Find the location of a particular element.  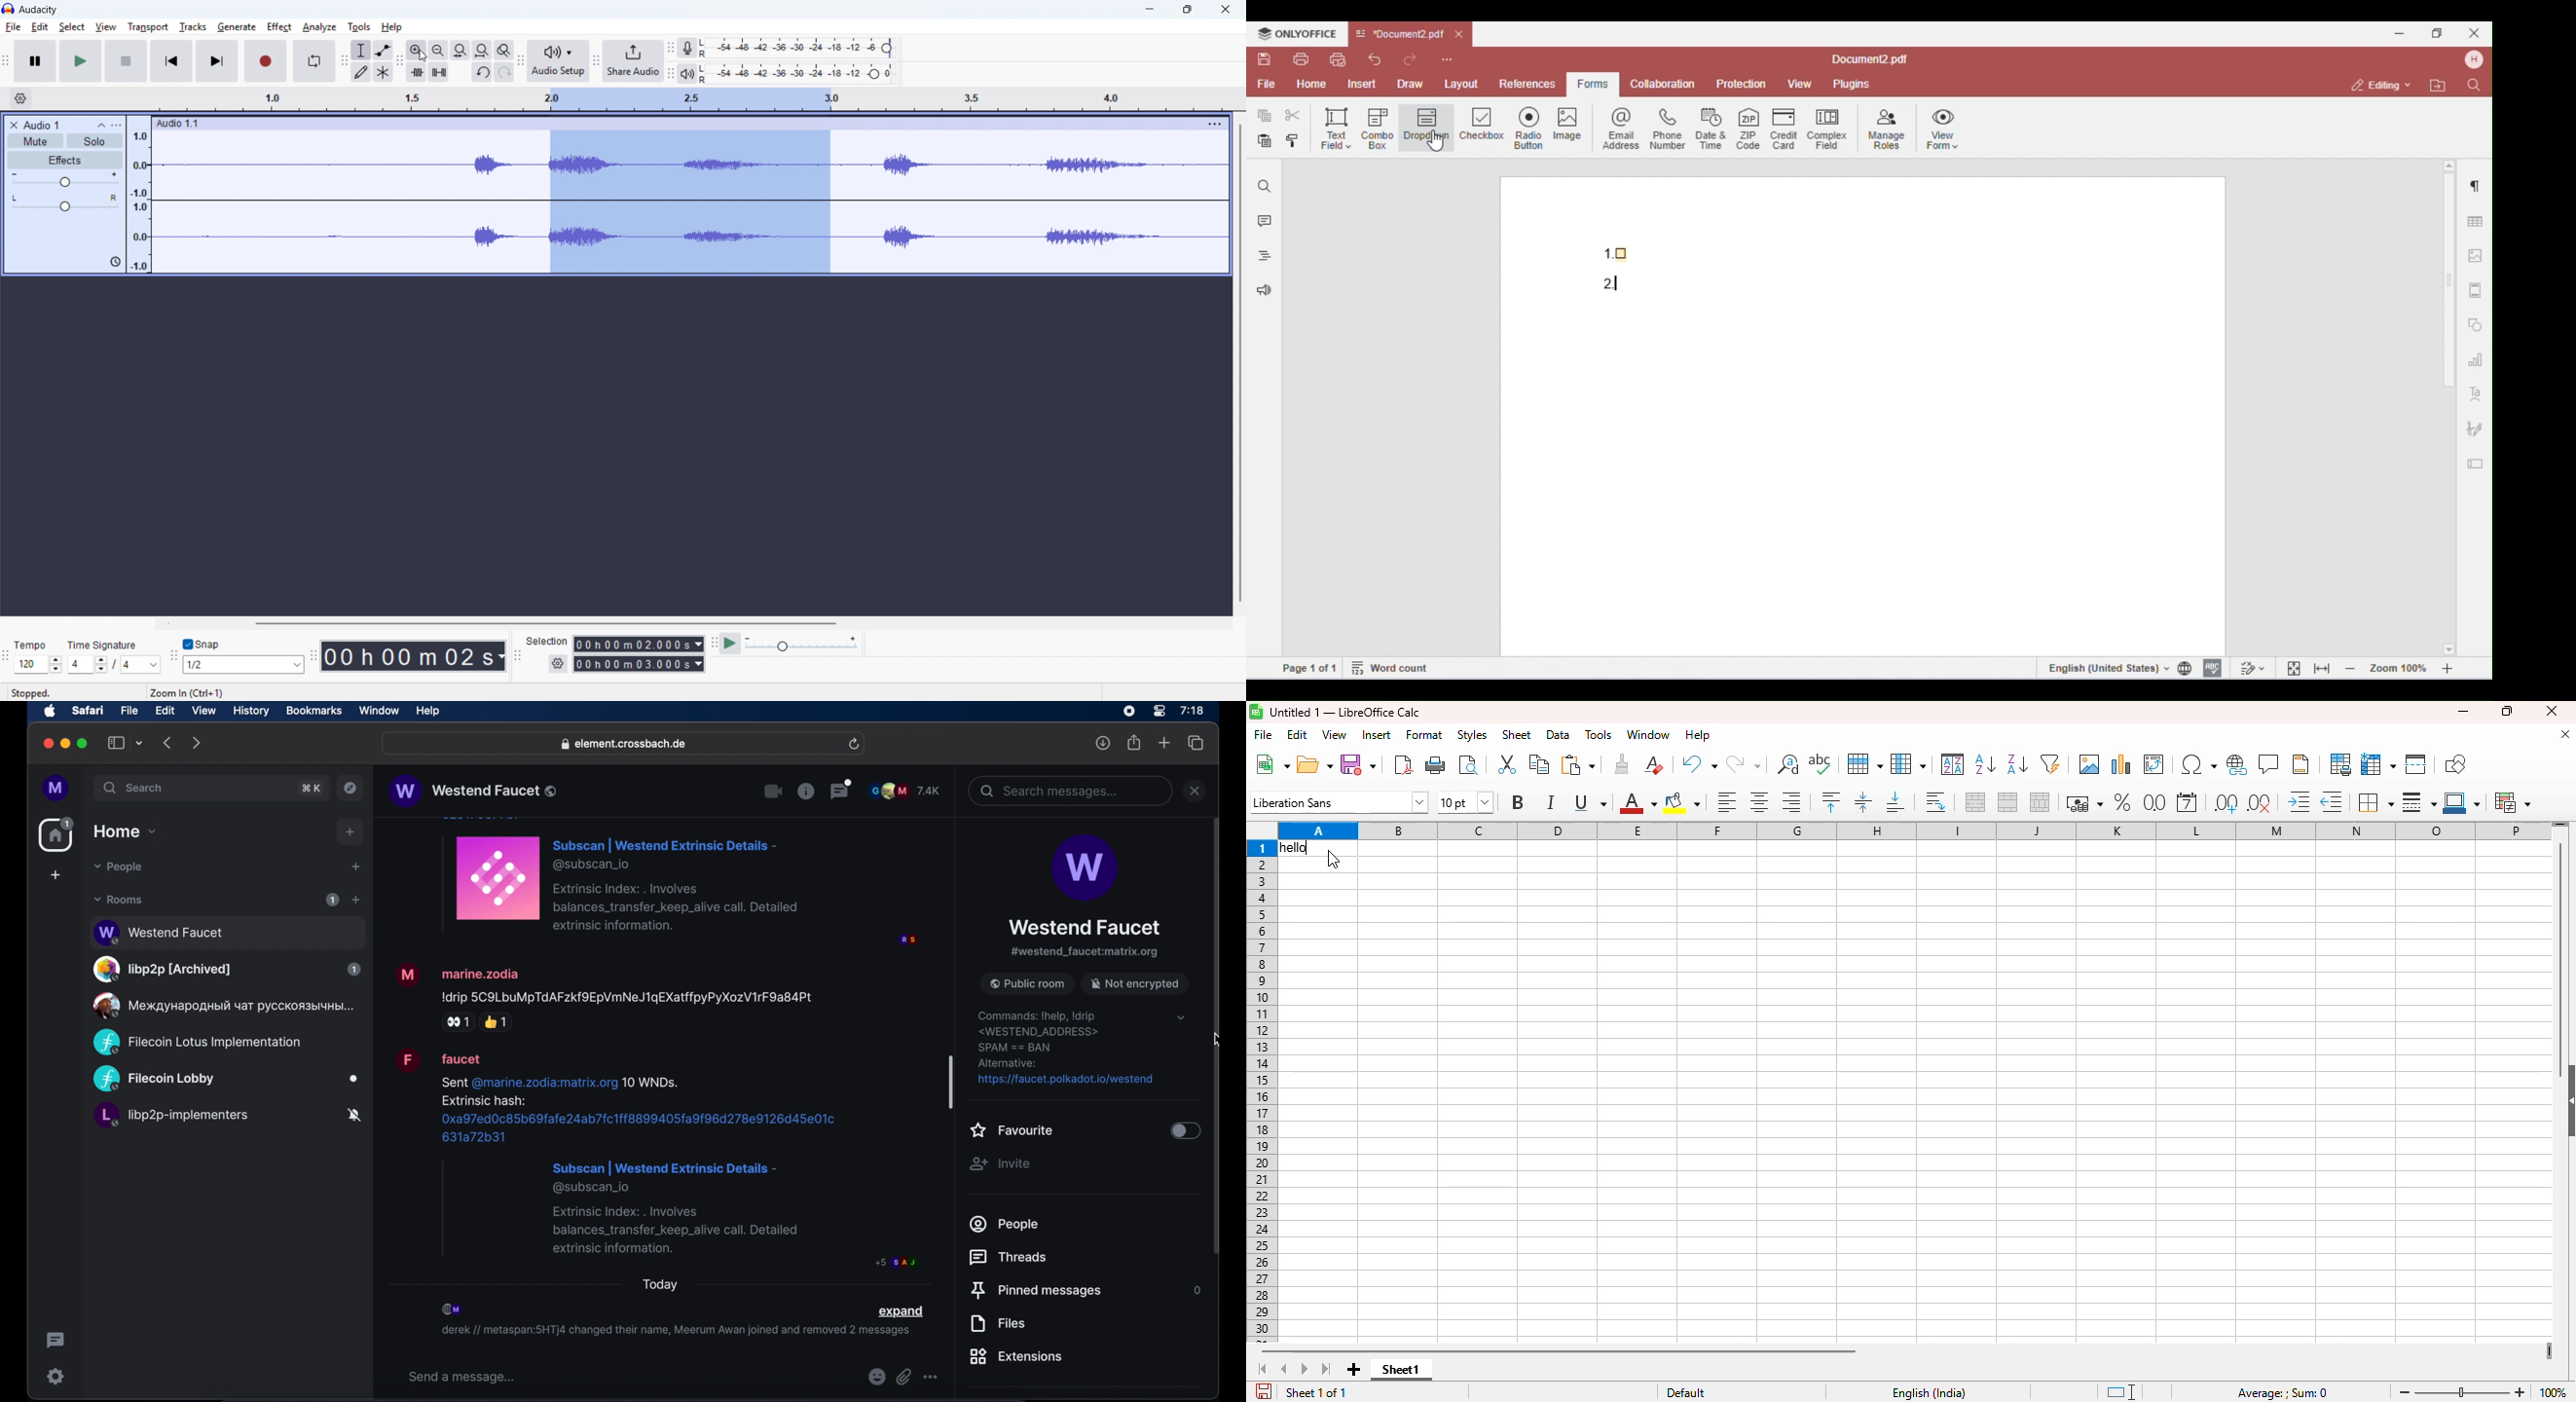

align left is located at coordinates (1726, 802).